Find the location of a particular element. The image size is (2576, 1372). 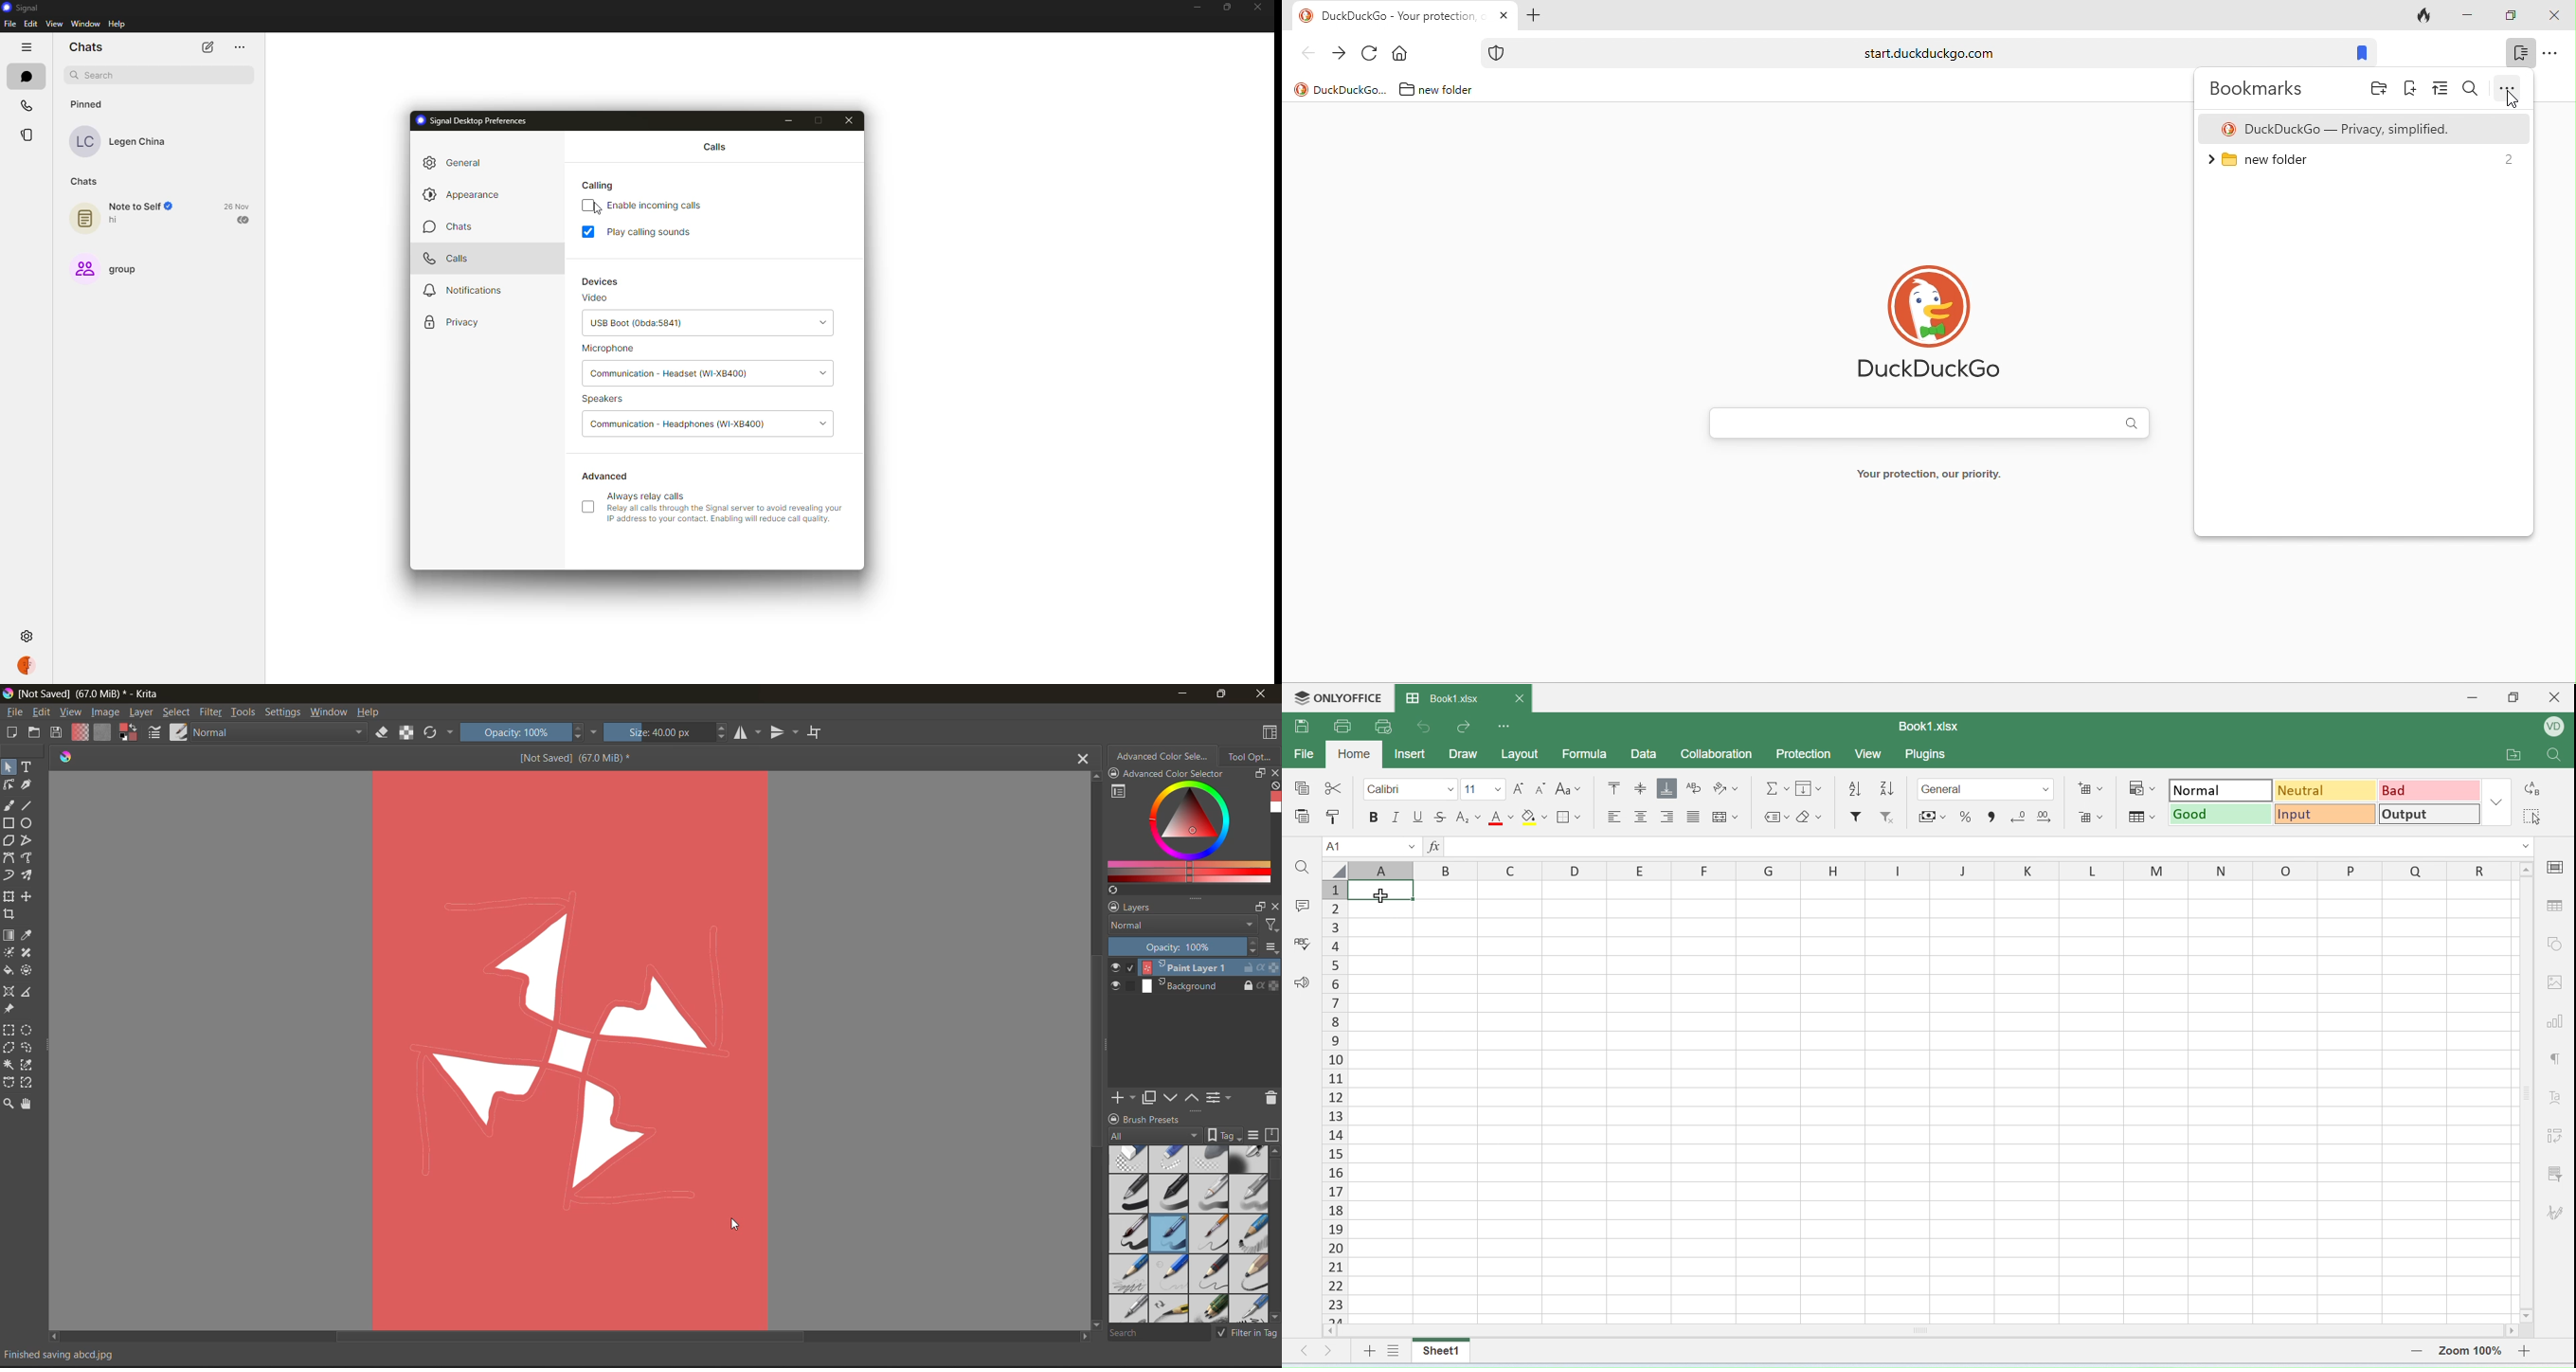

file is located at coordinates (17, 712).